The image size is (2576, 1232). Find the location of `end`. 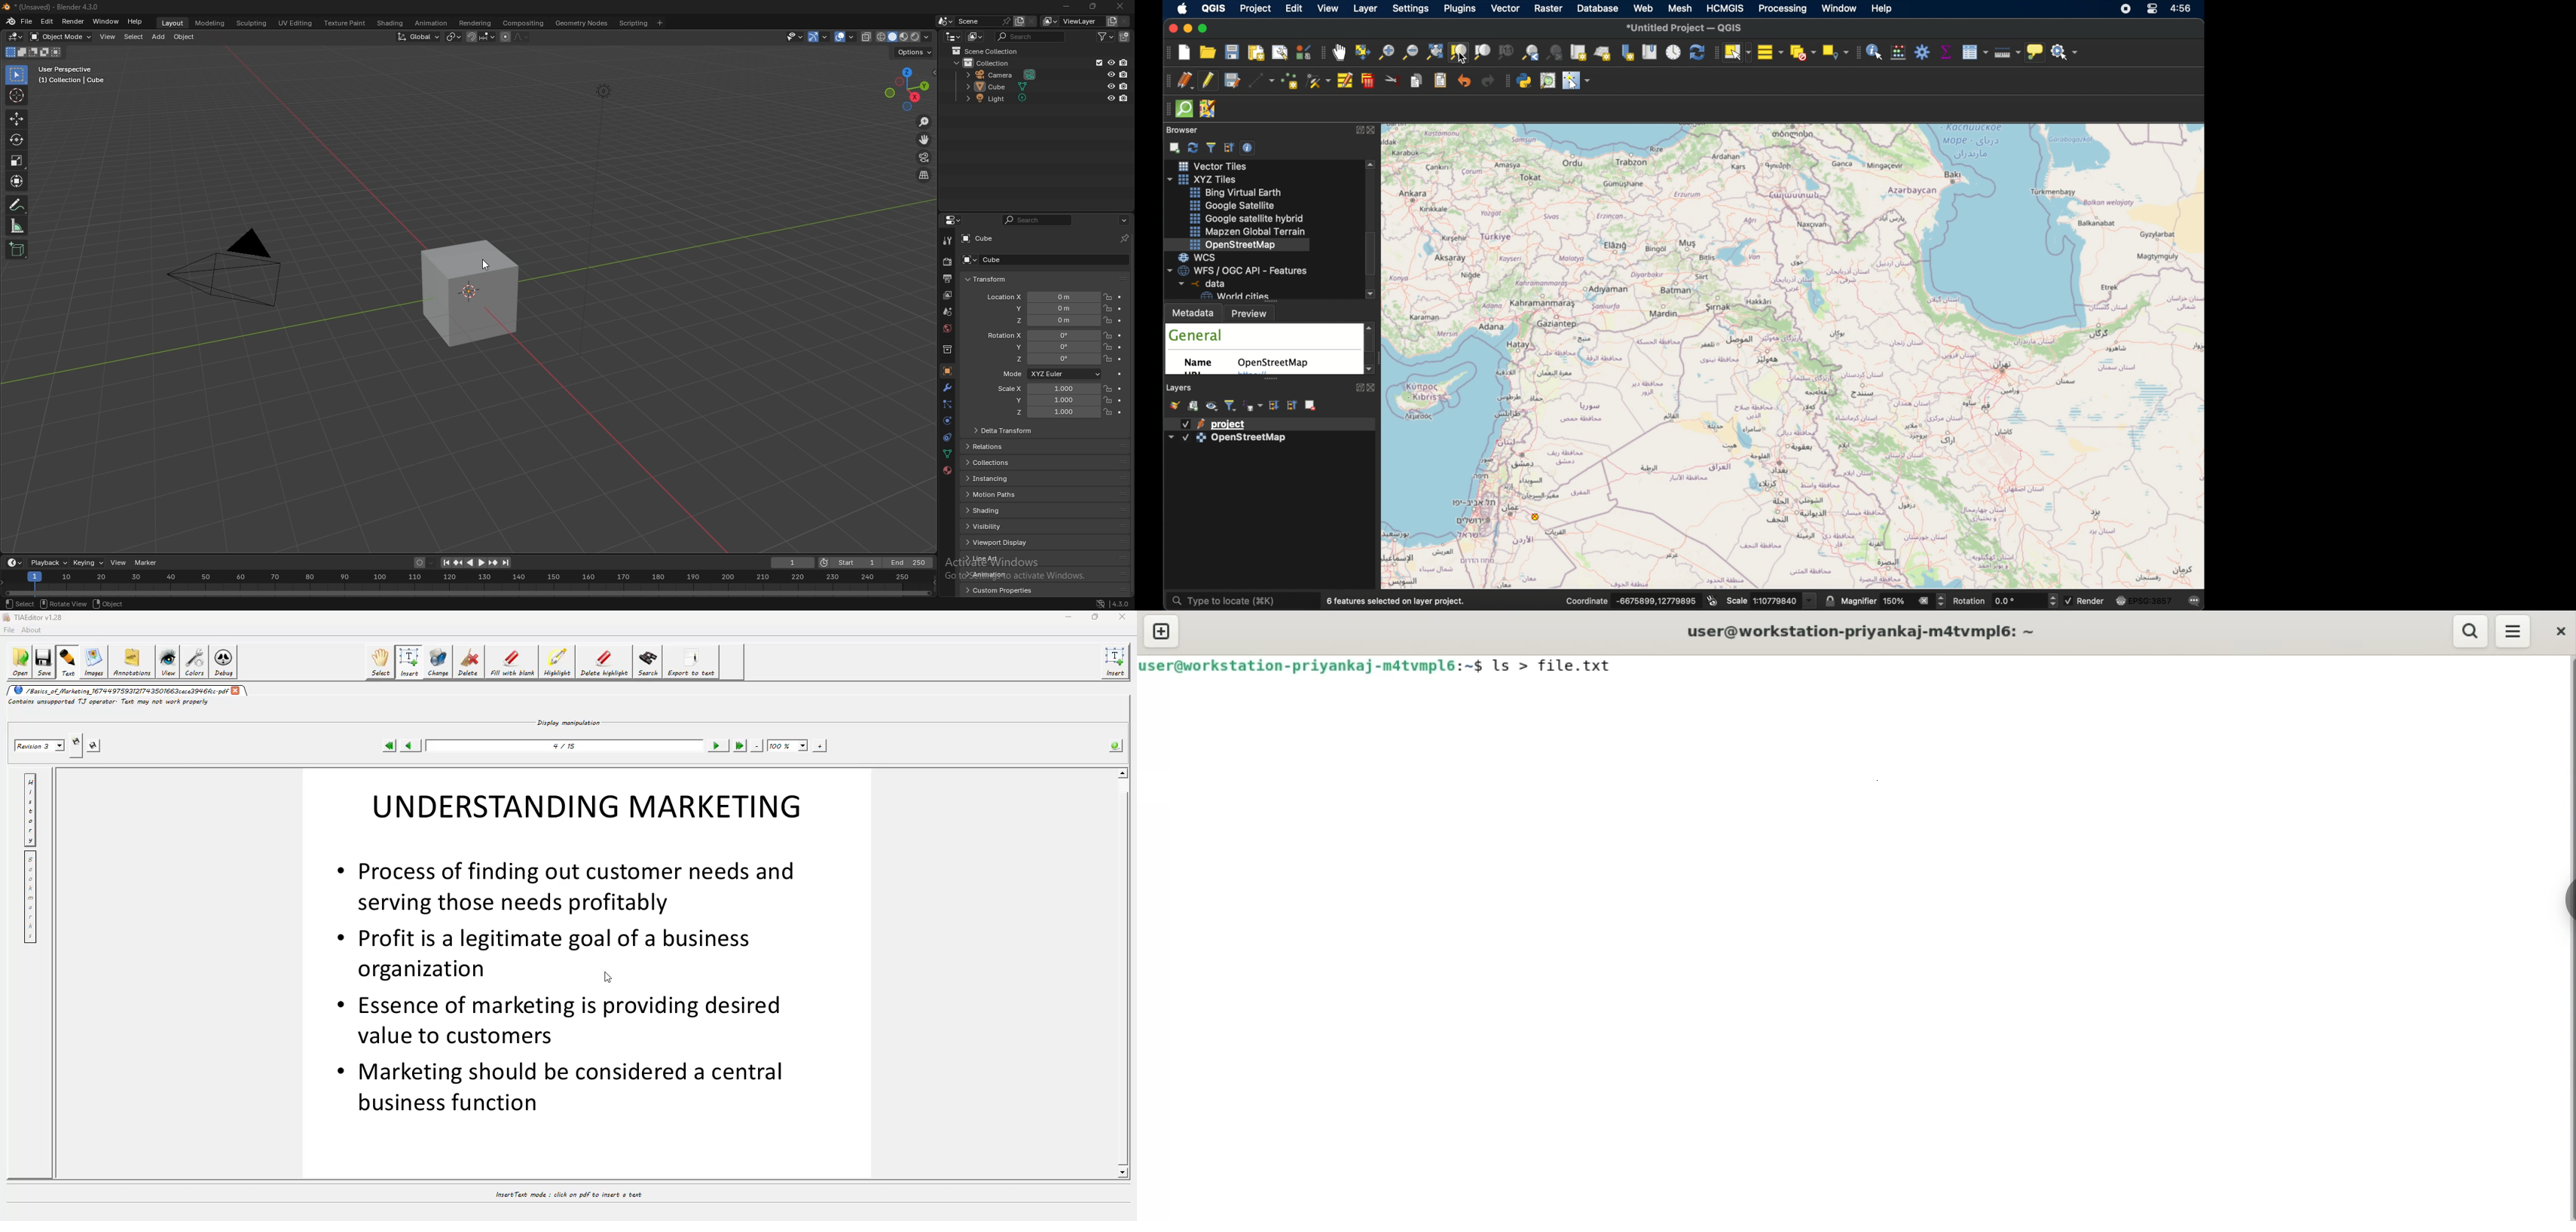

end is located at coordinates (910, 563).